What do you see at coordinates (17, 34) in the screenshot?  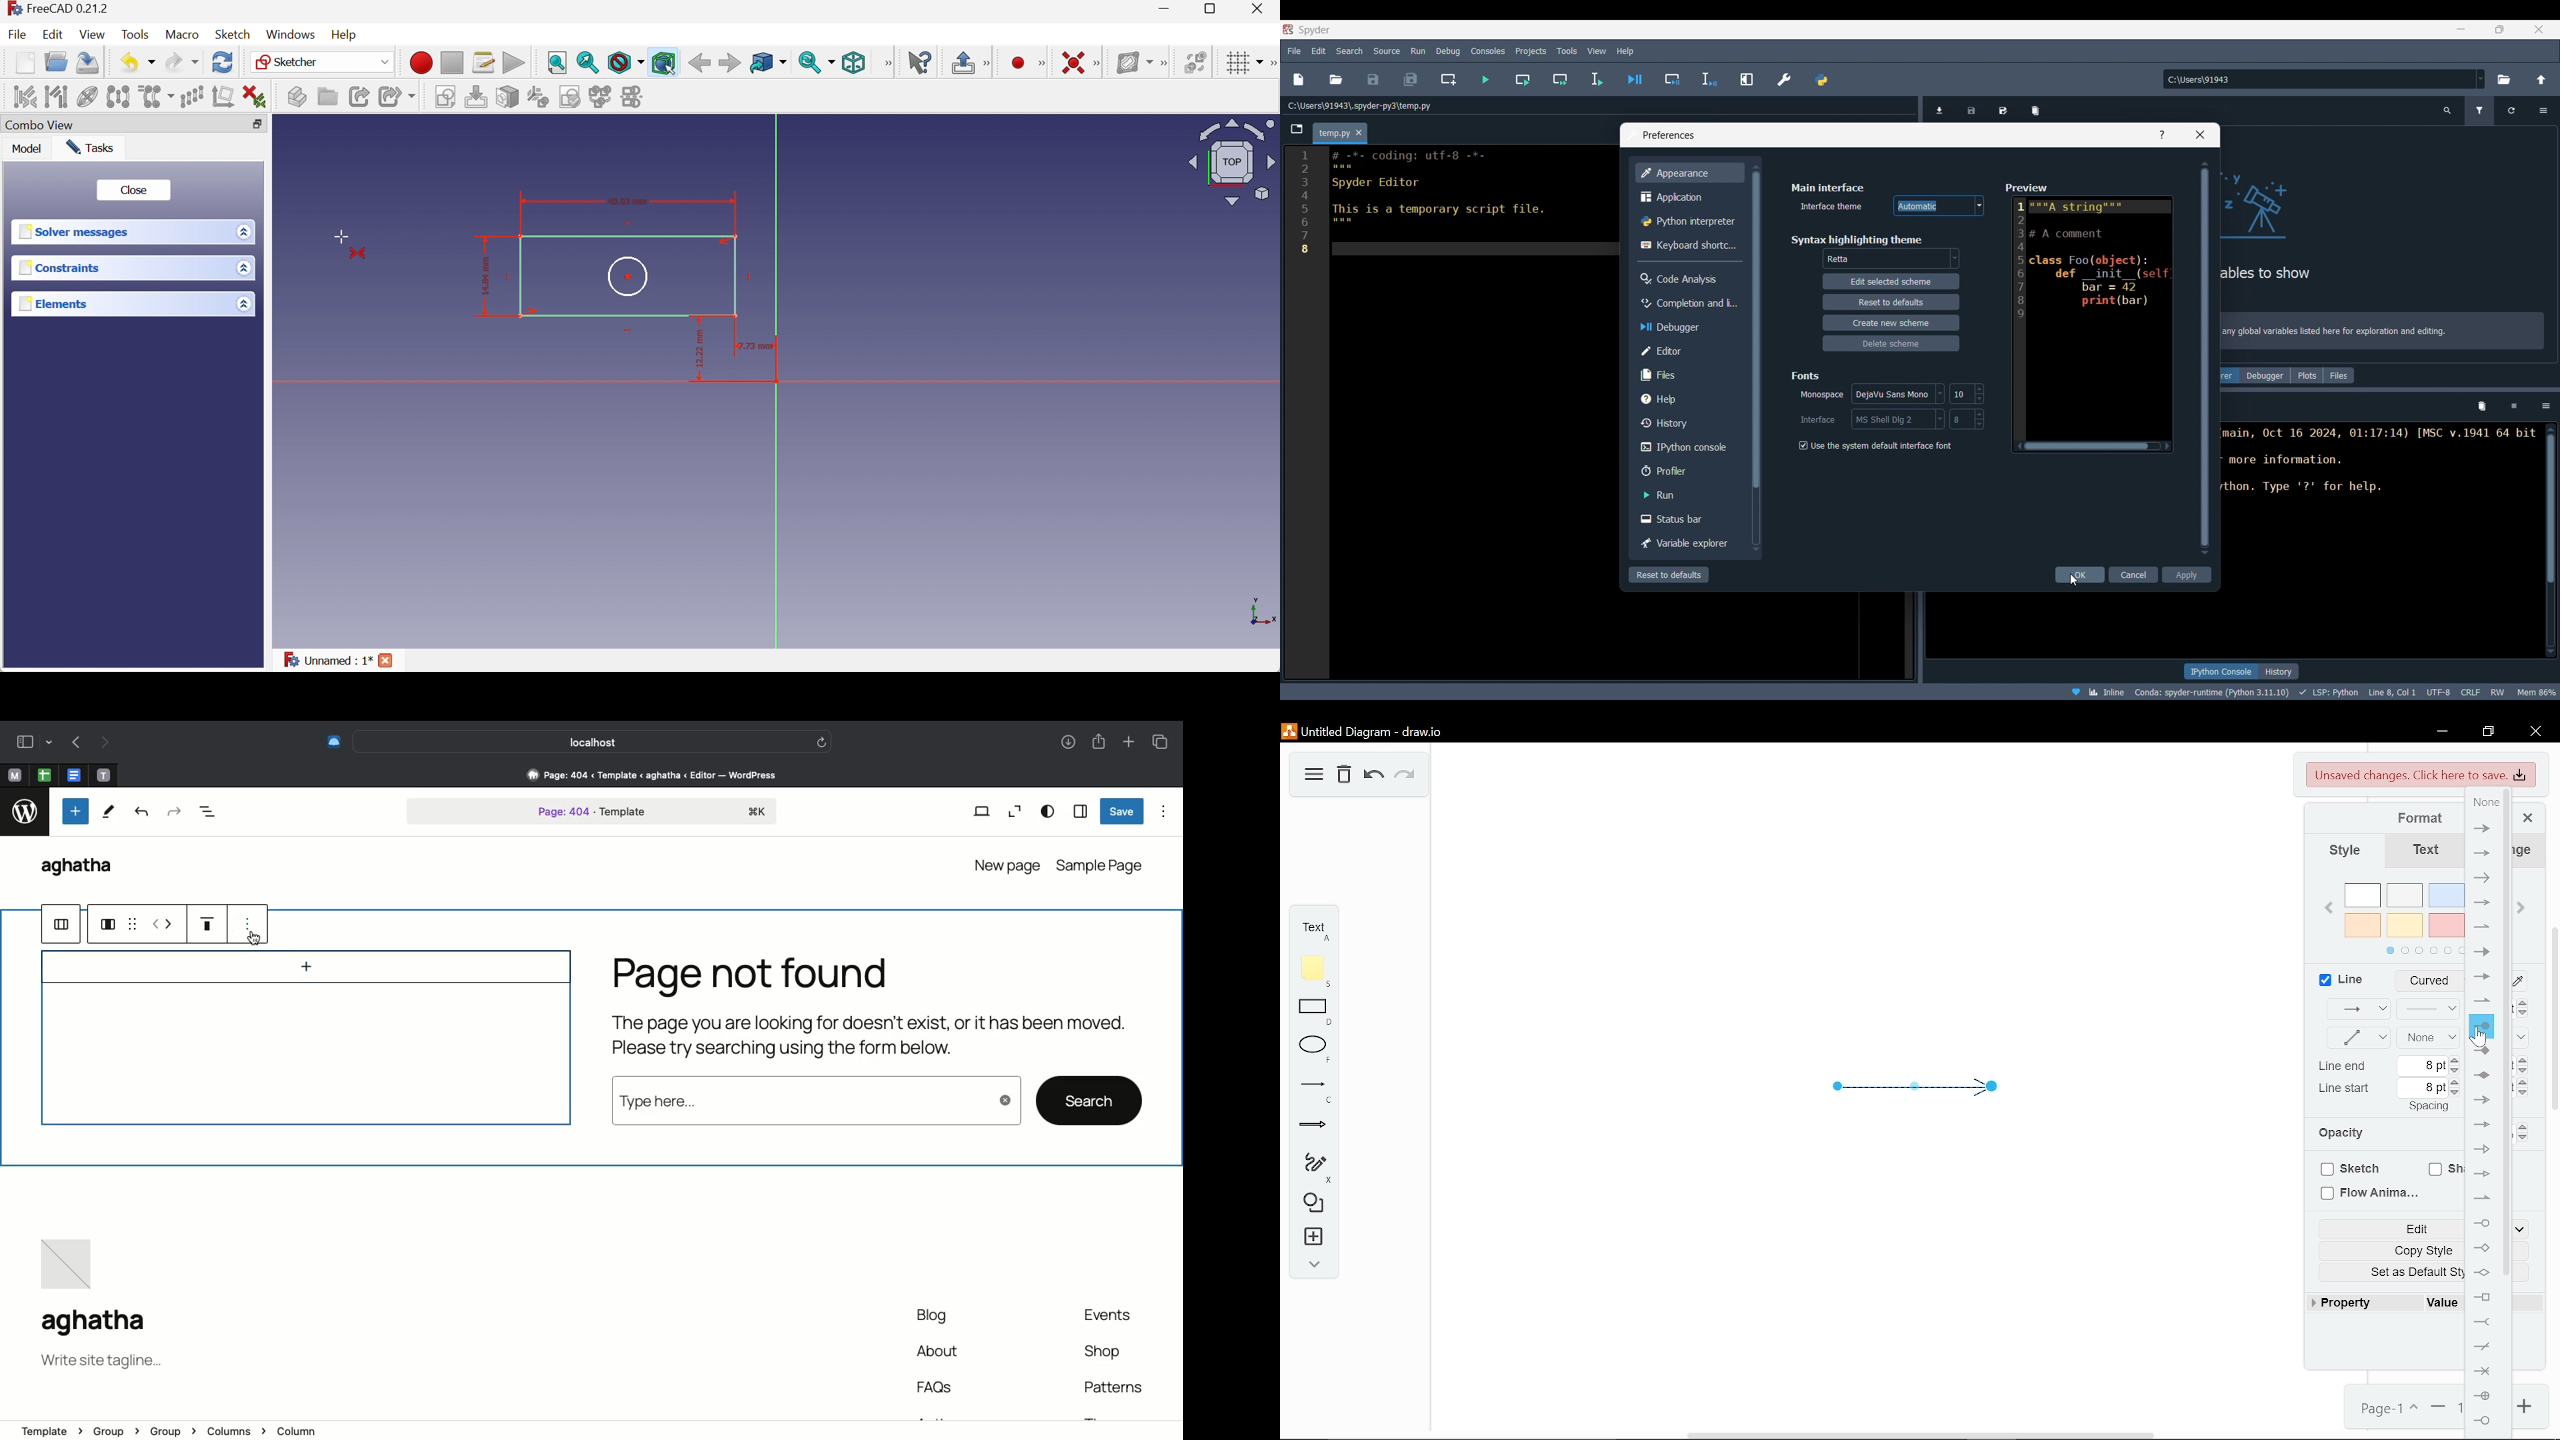 I see `File` at bounding box center [17, 34].